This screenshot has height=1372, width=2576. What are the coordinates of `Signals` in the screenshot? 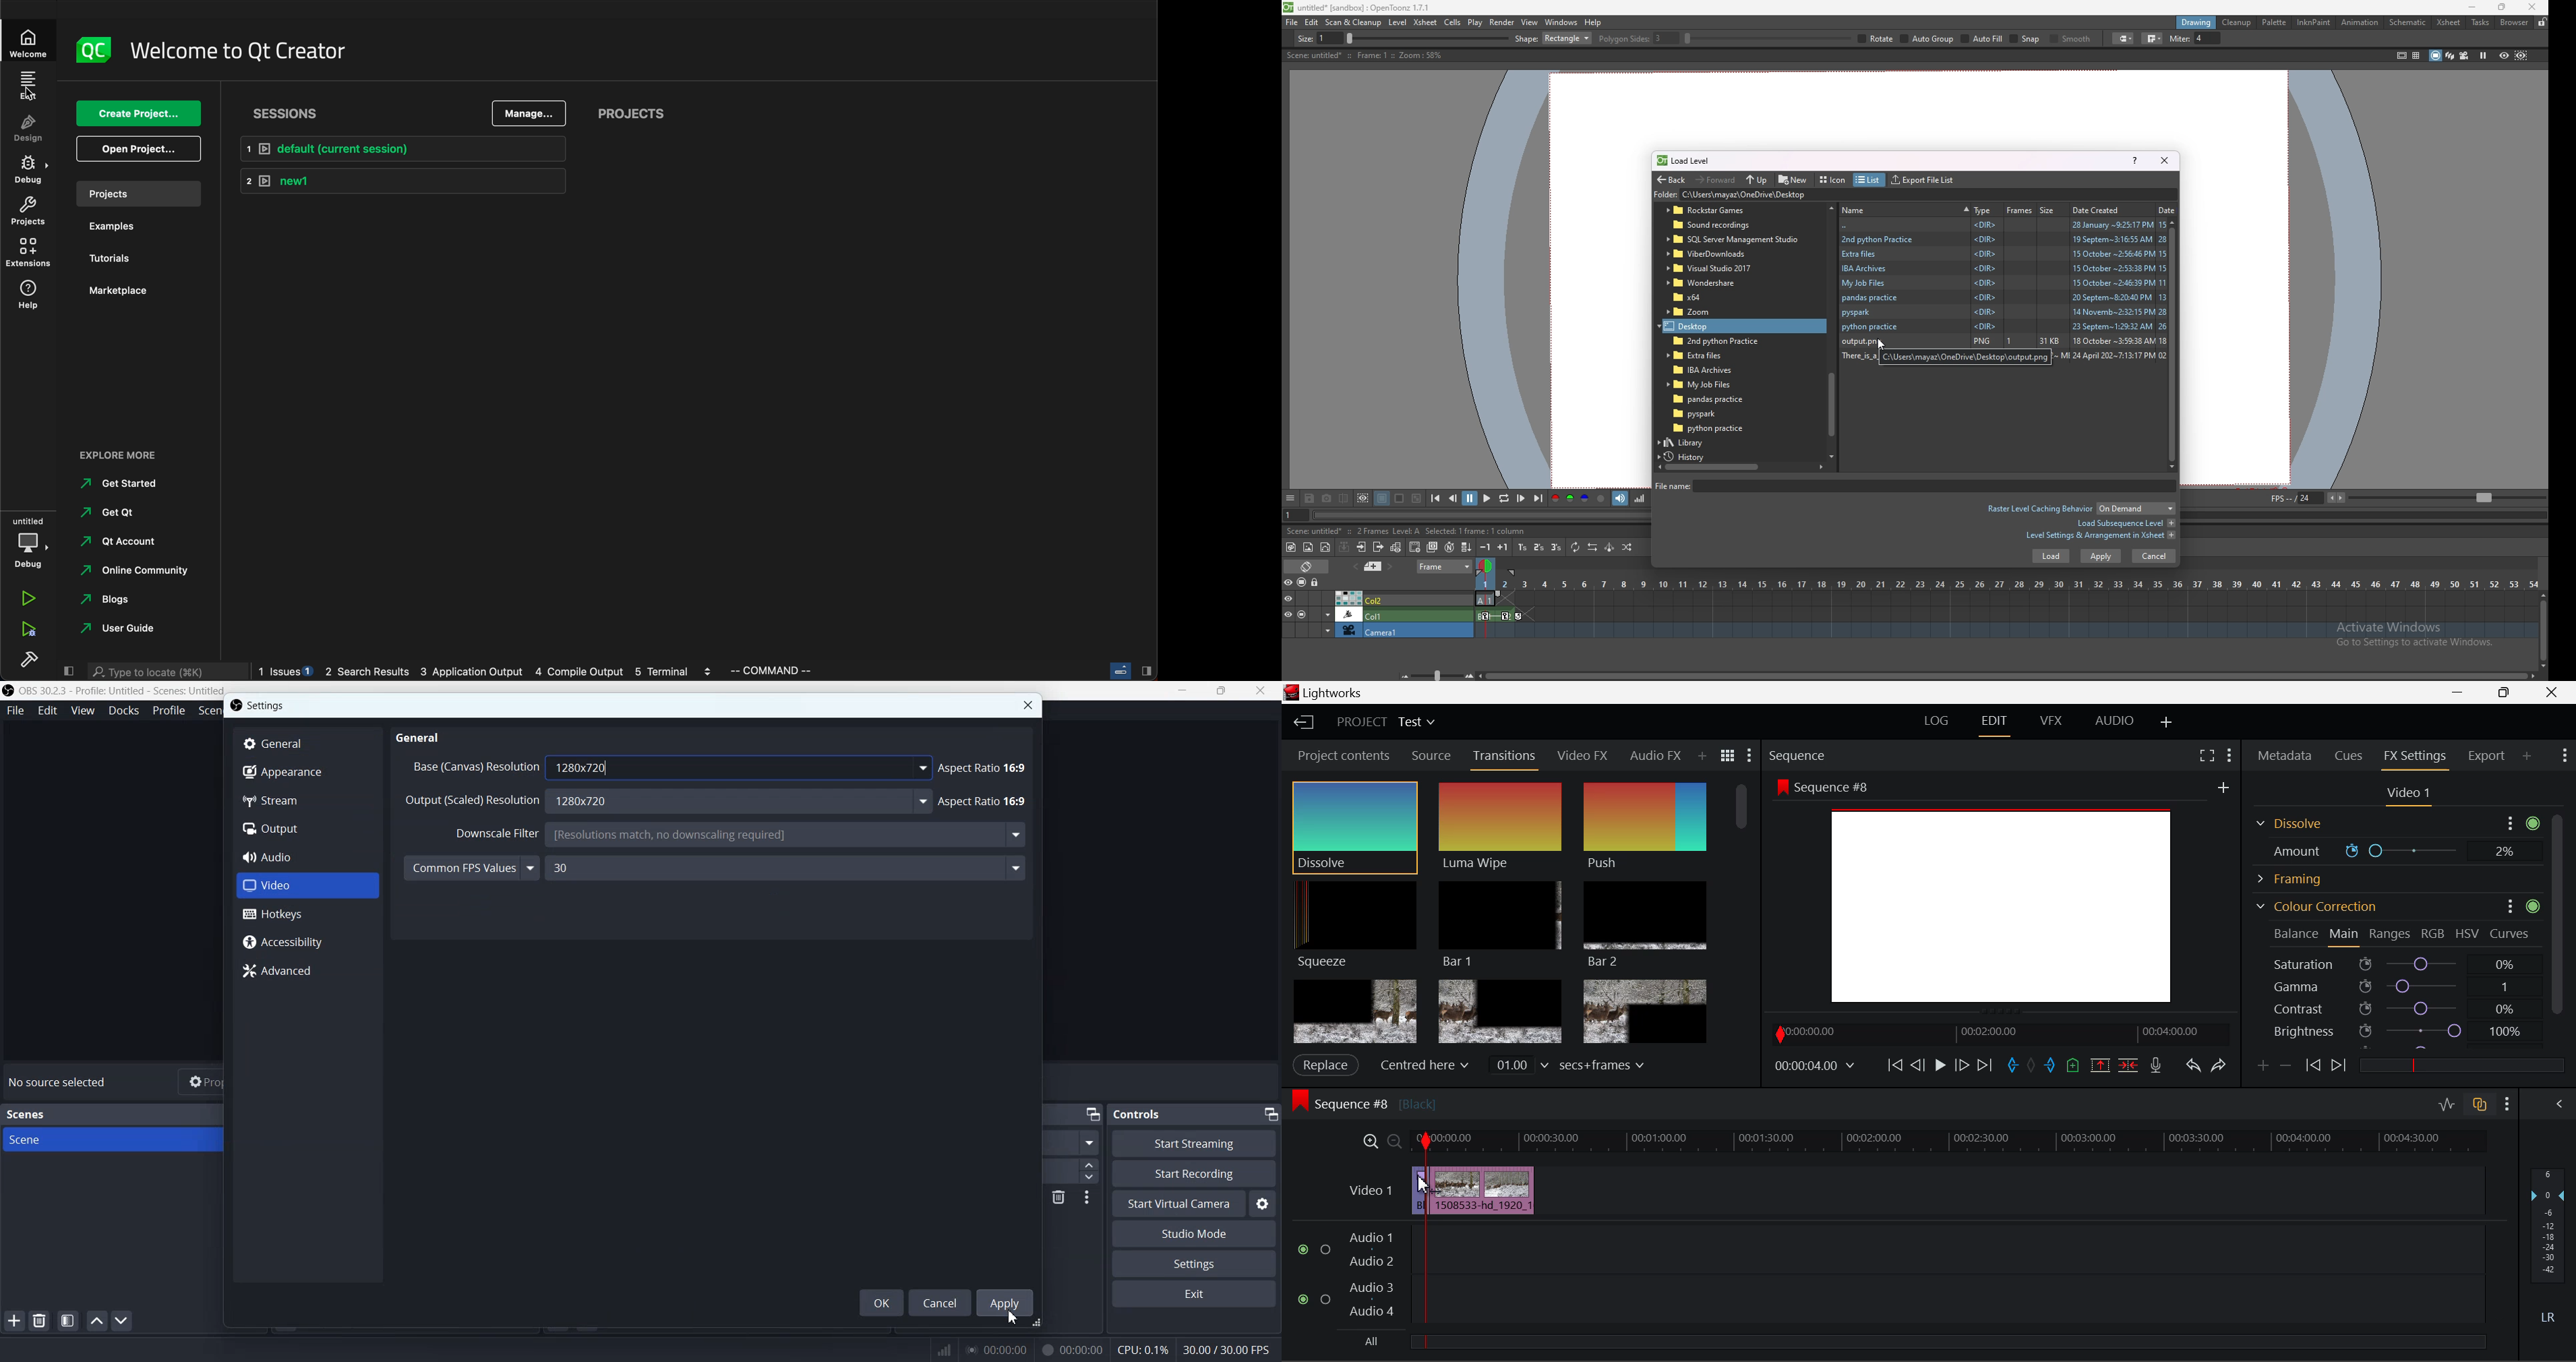 It's located at (937, 1349).